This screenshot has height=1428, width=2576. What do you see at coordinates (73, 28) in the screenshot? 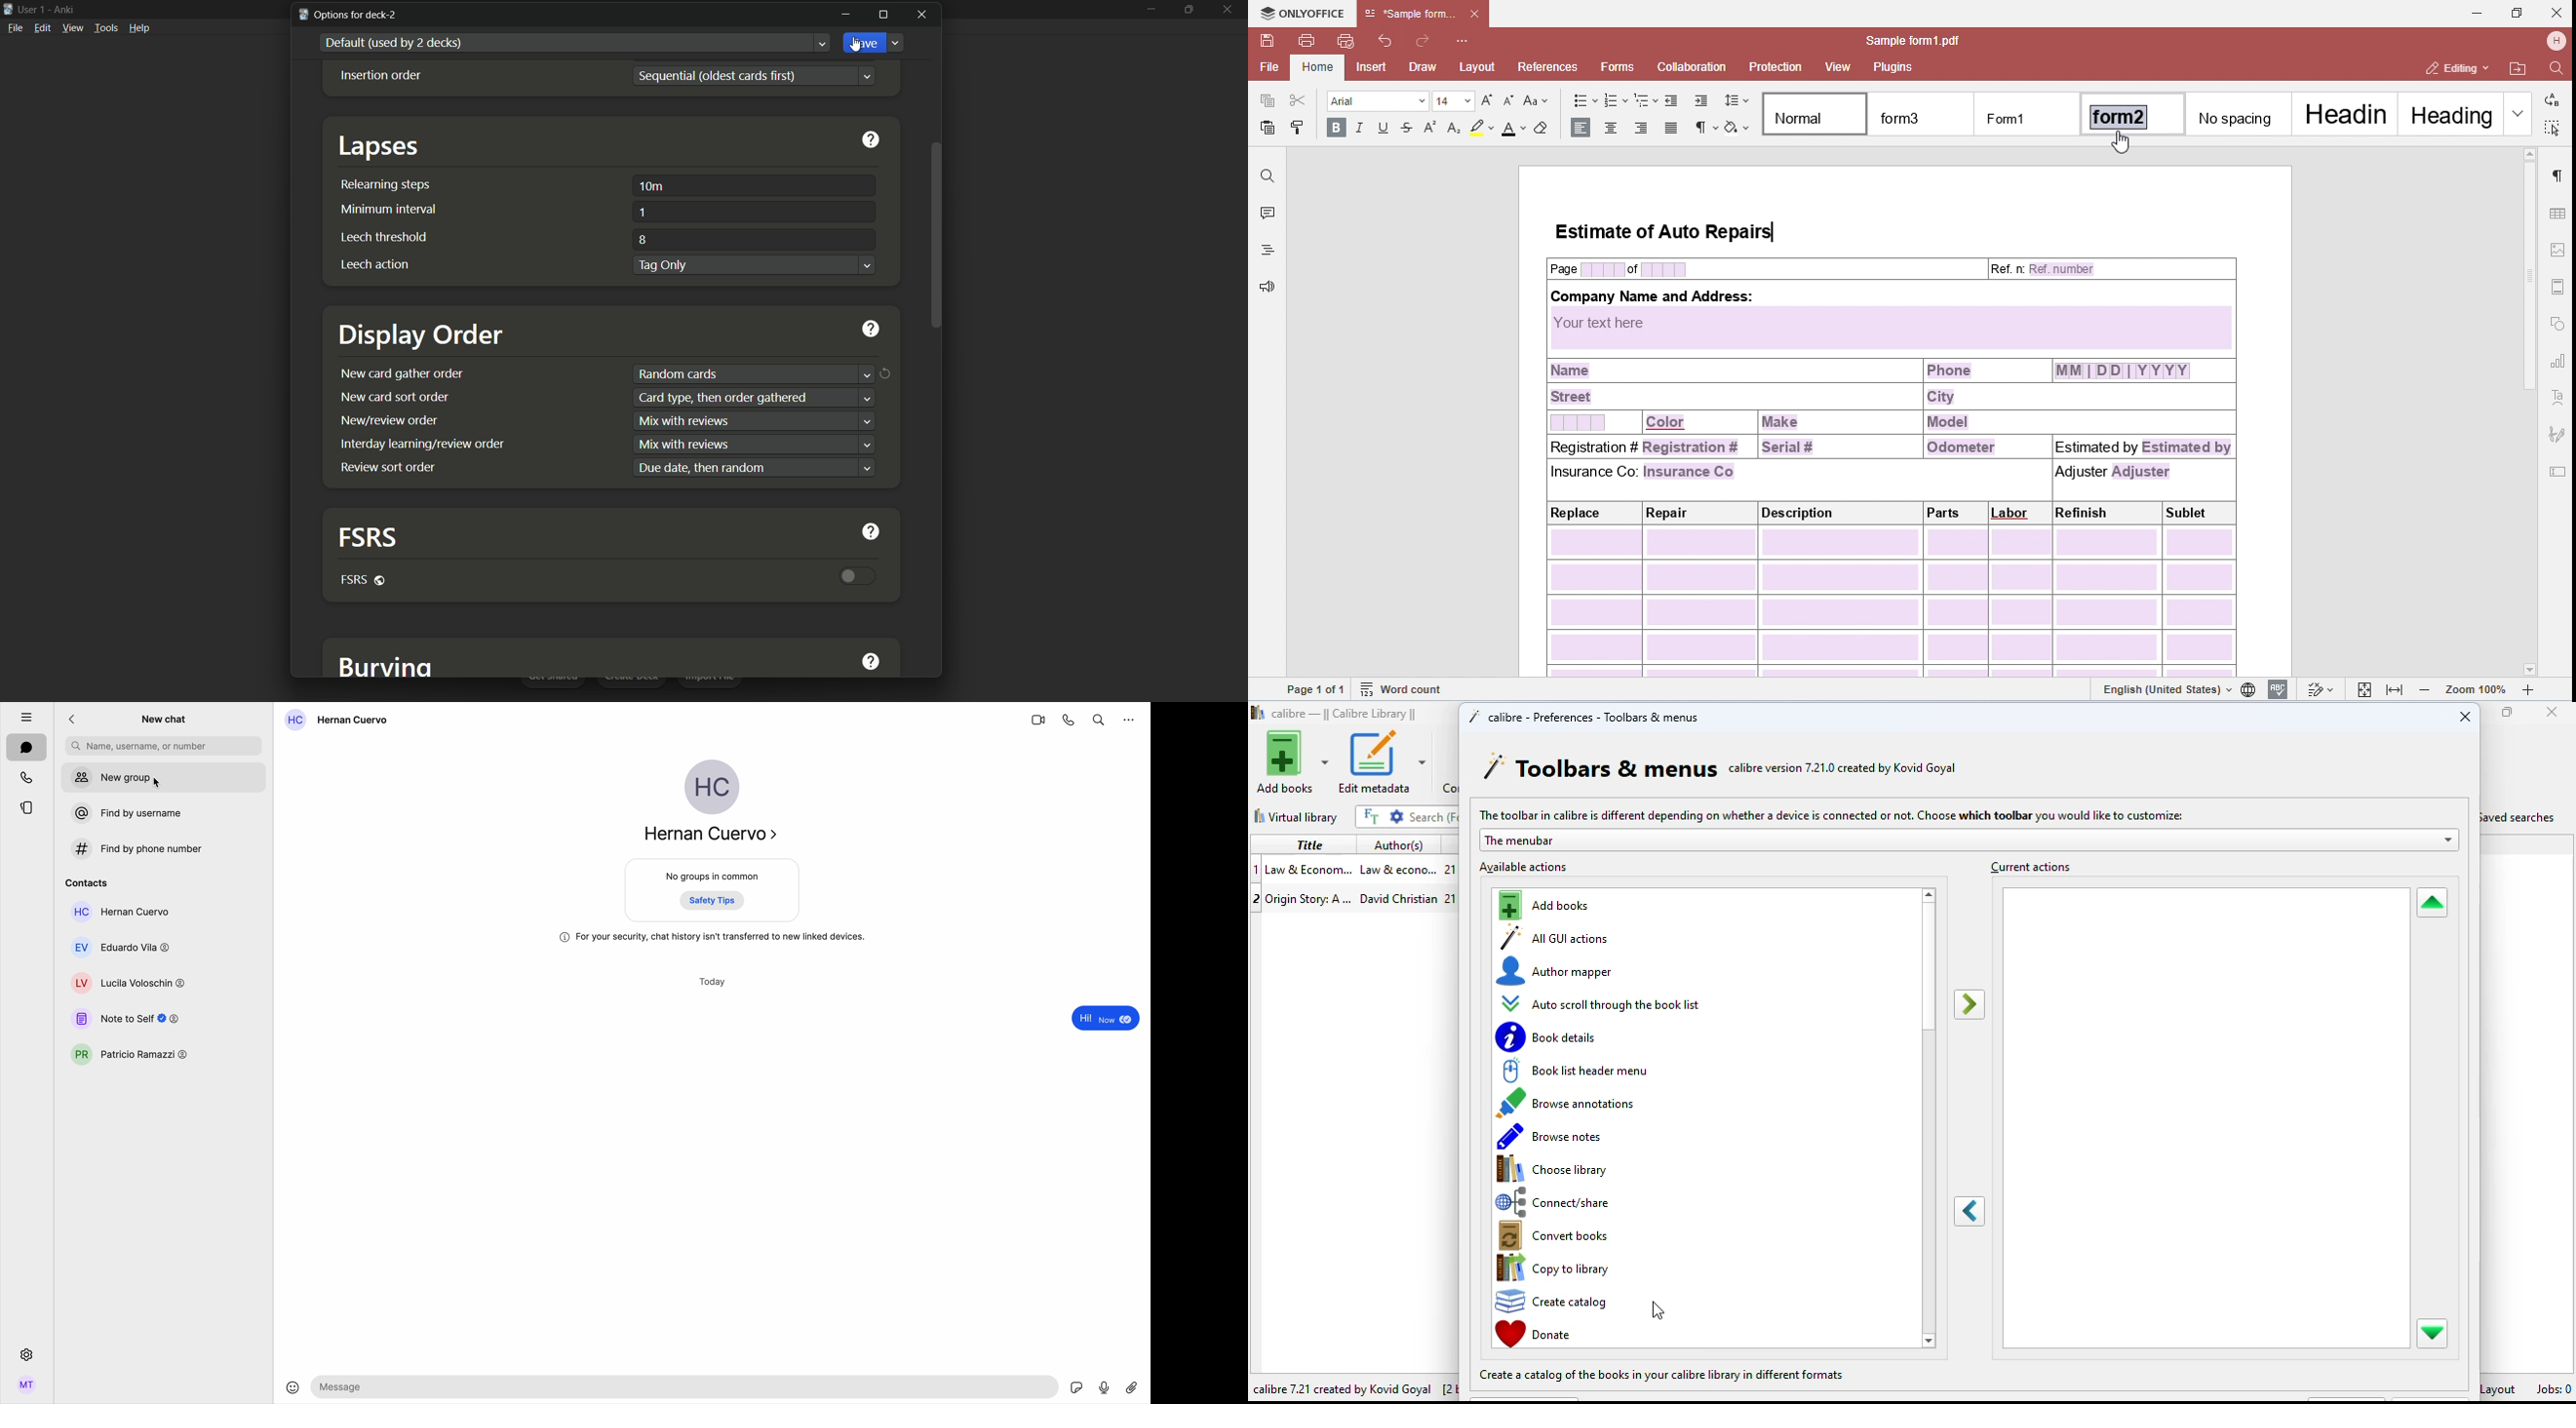
I see `view menu` at bounding box center [73, 28].